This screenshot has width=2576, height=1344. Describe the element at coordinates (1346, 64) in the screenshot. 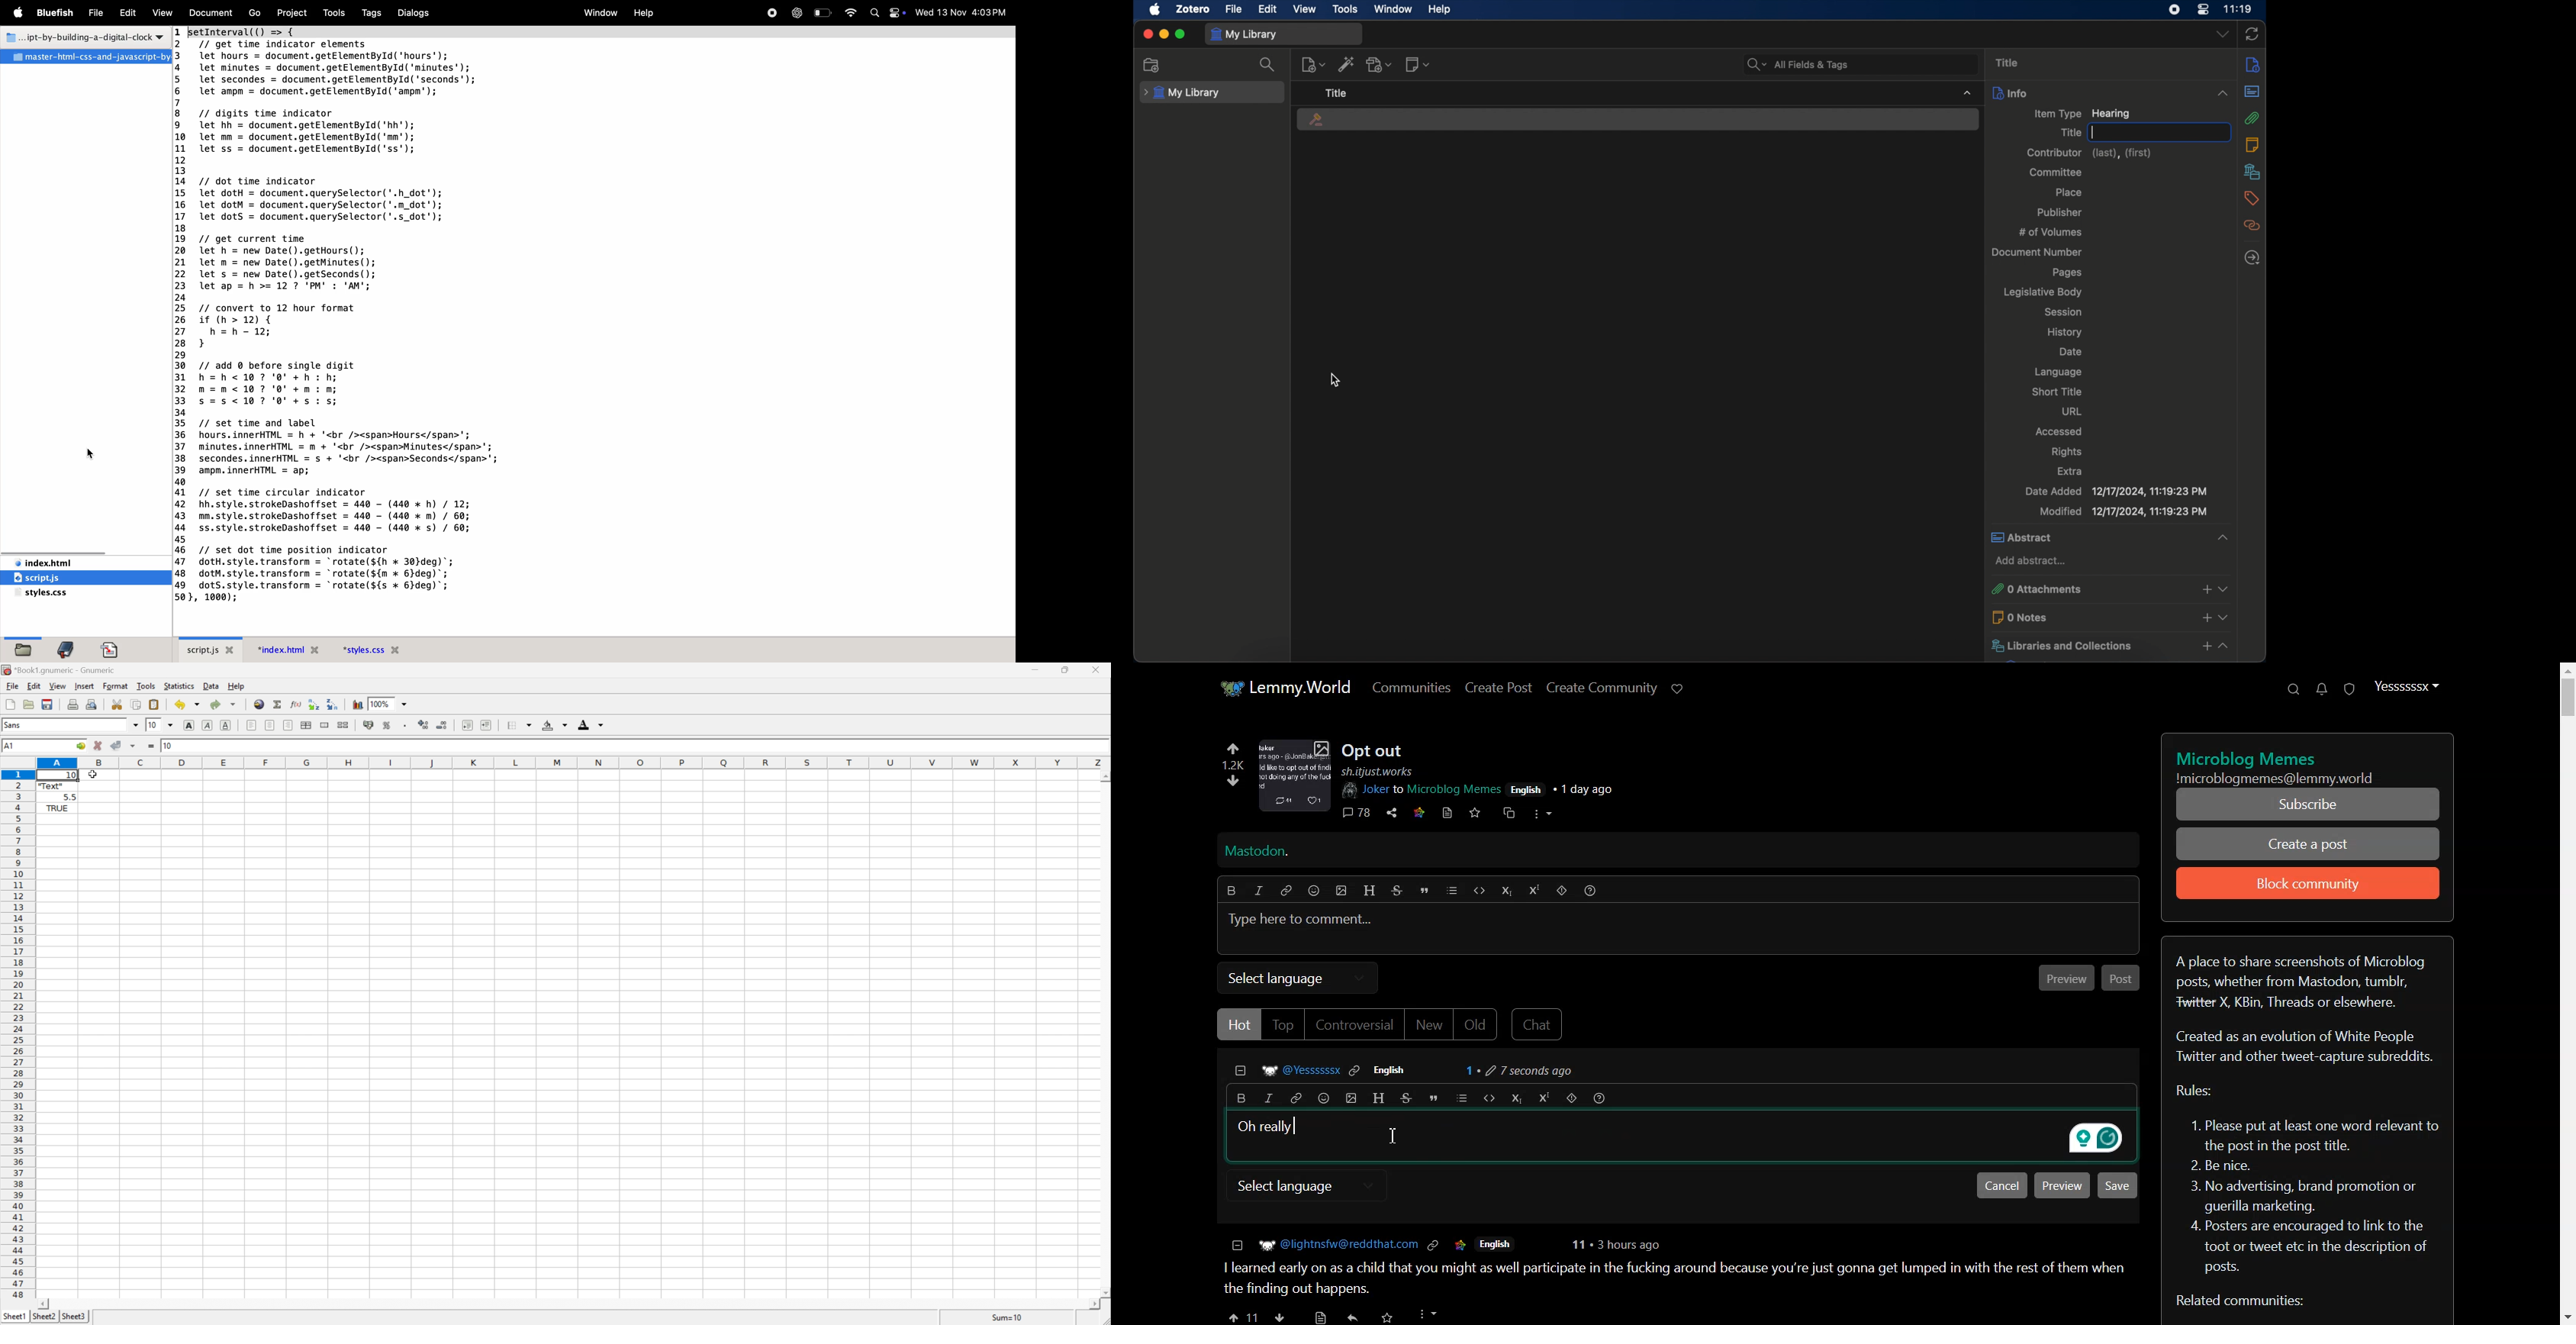

I see `add item by identifier` at that location.